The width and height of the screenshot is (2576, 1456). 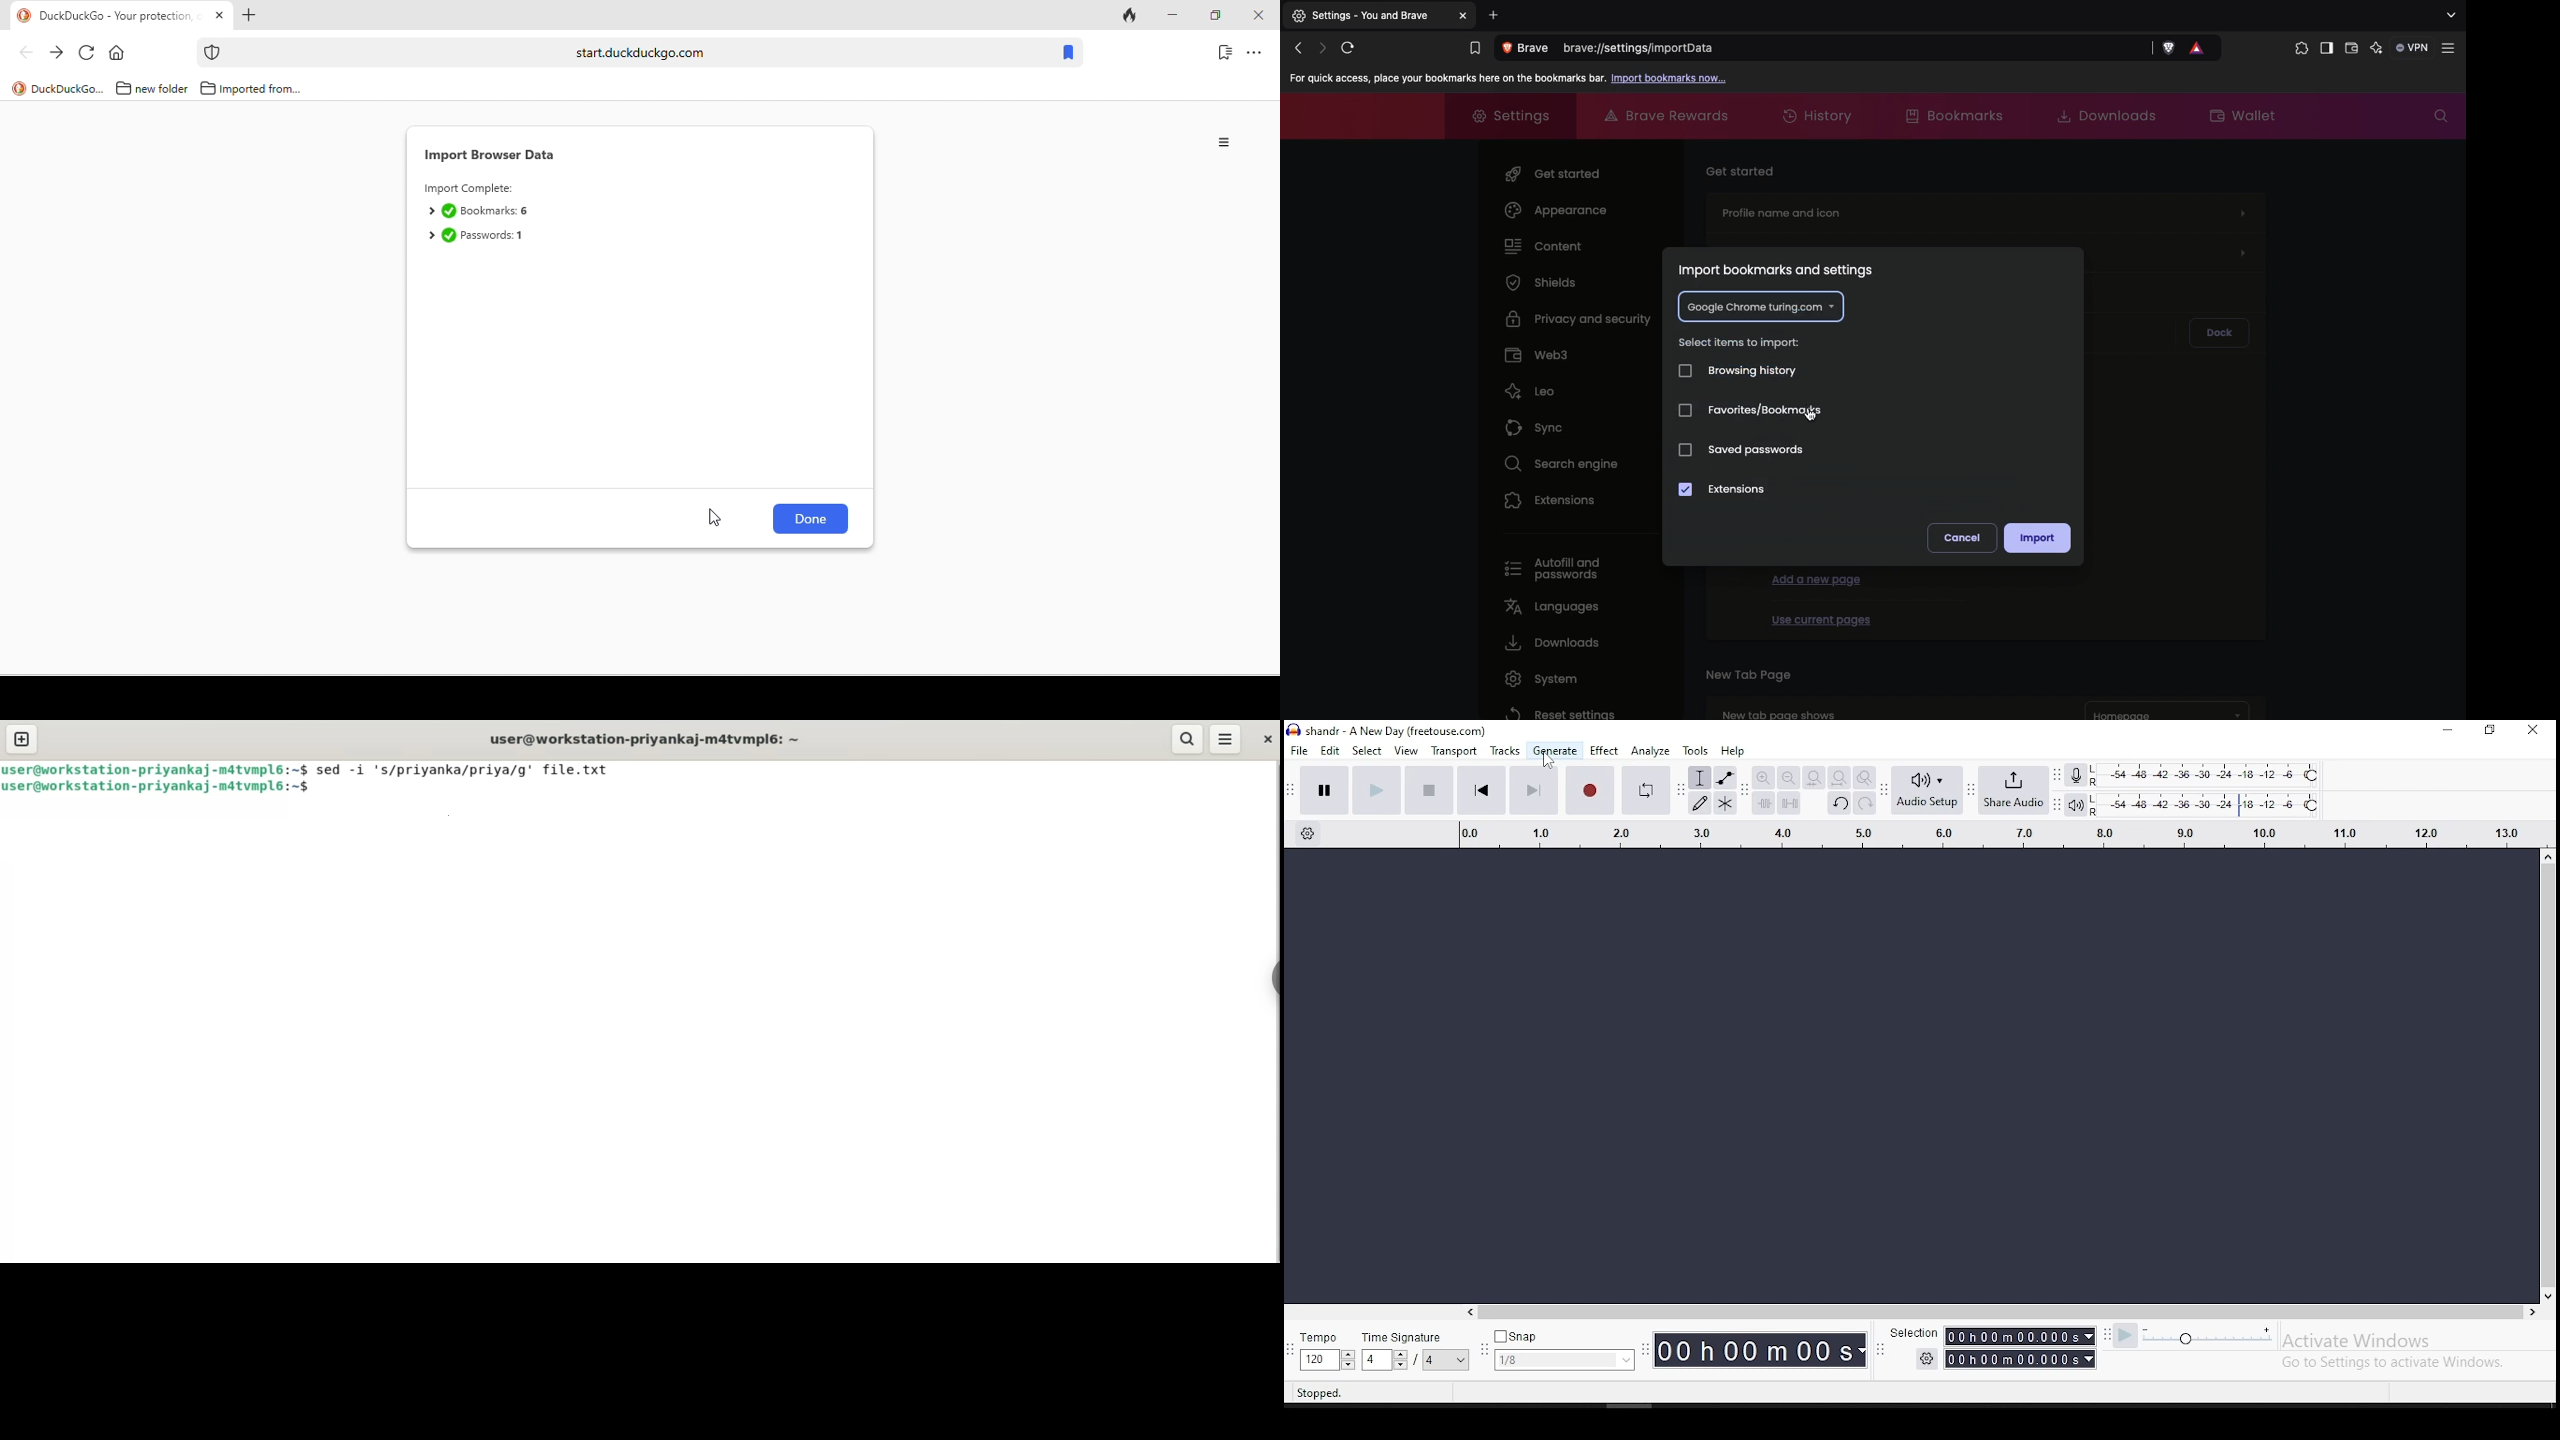 I want to click on silence audio signal, so click(x=1789, y=804).